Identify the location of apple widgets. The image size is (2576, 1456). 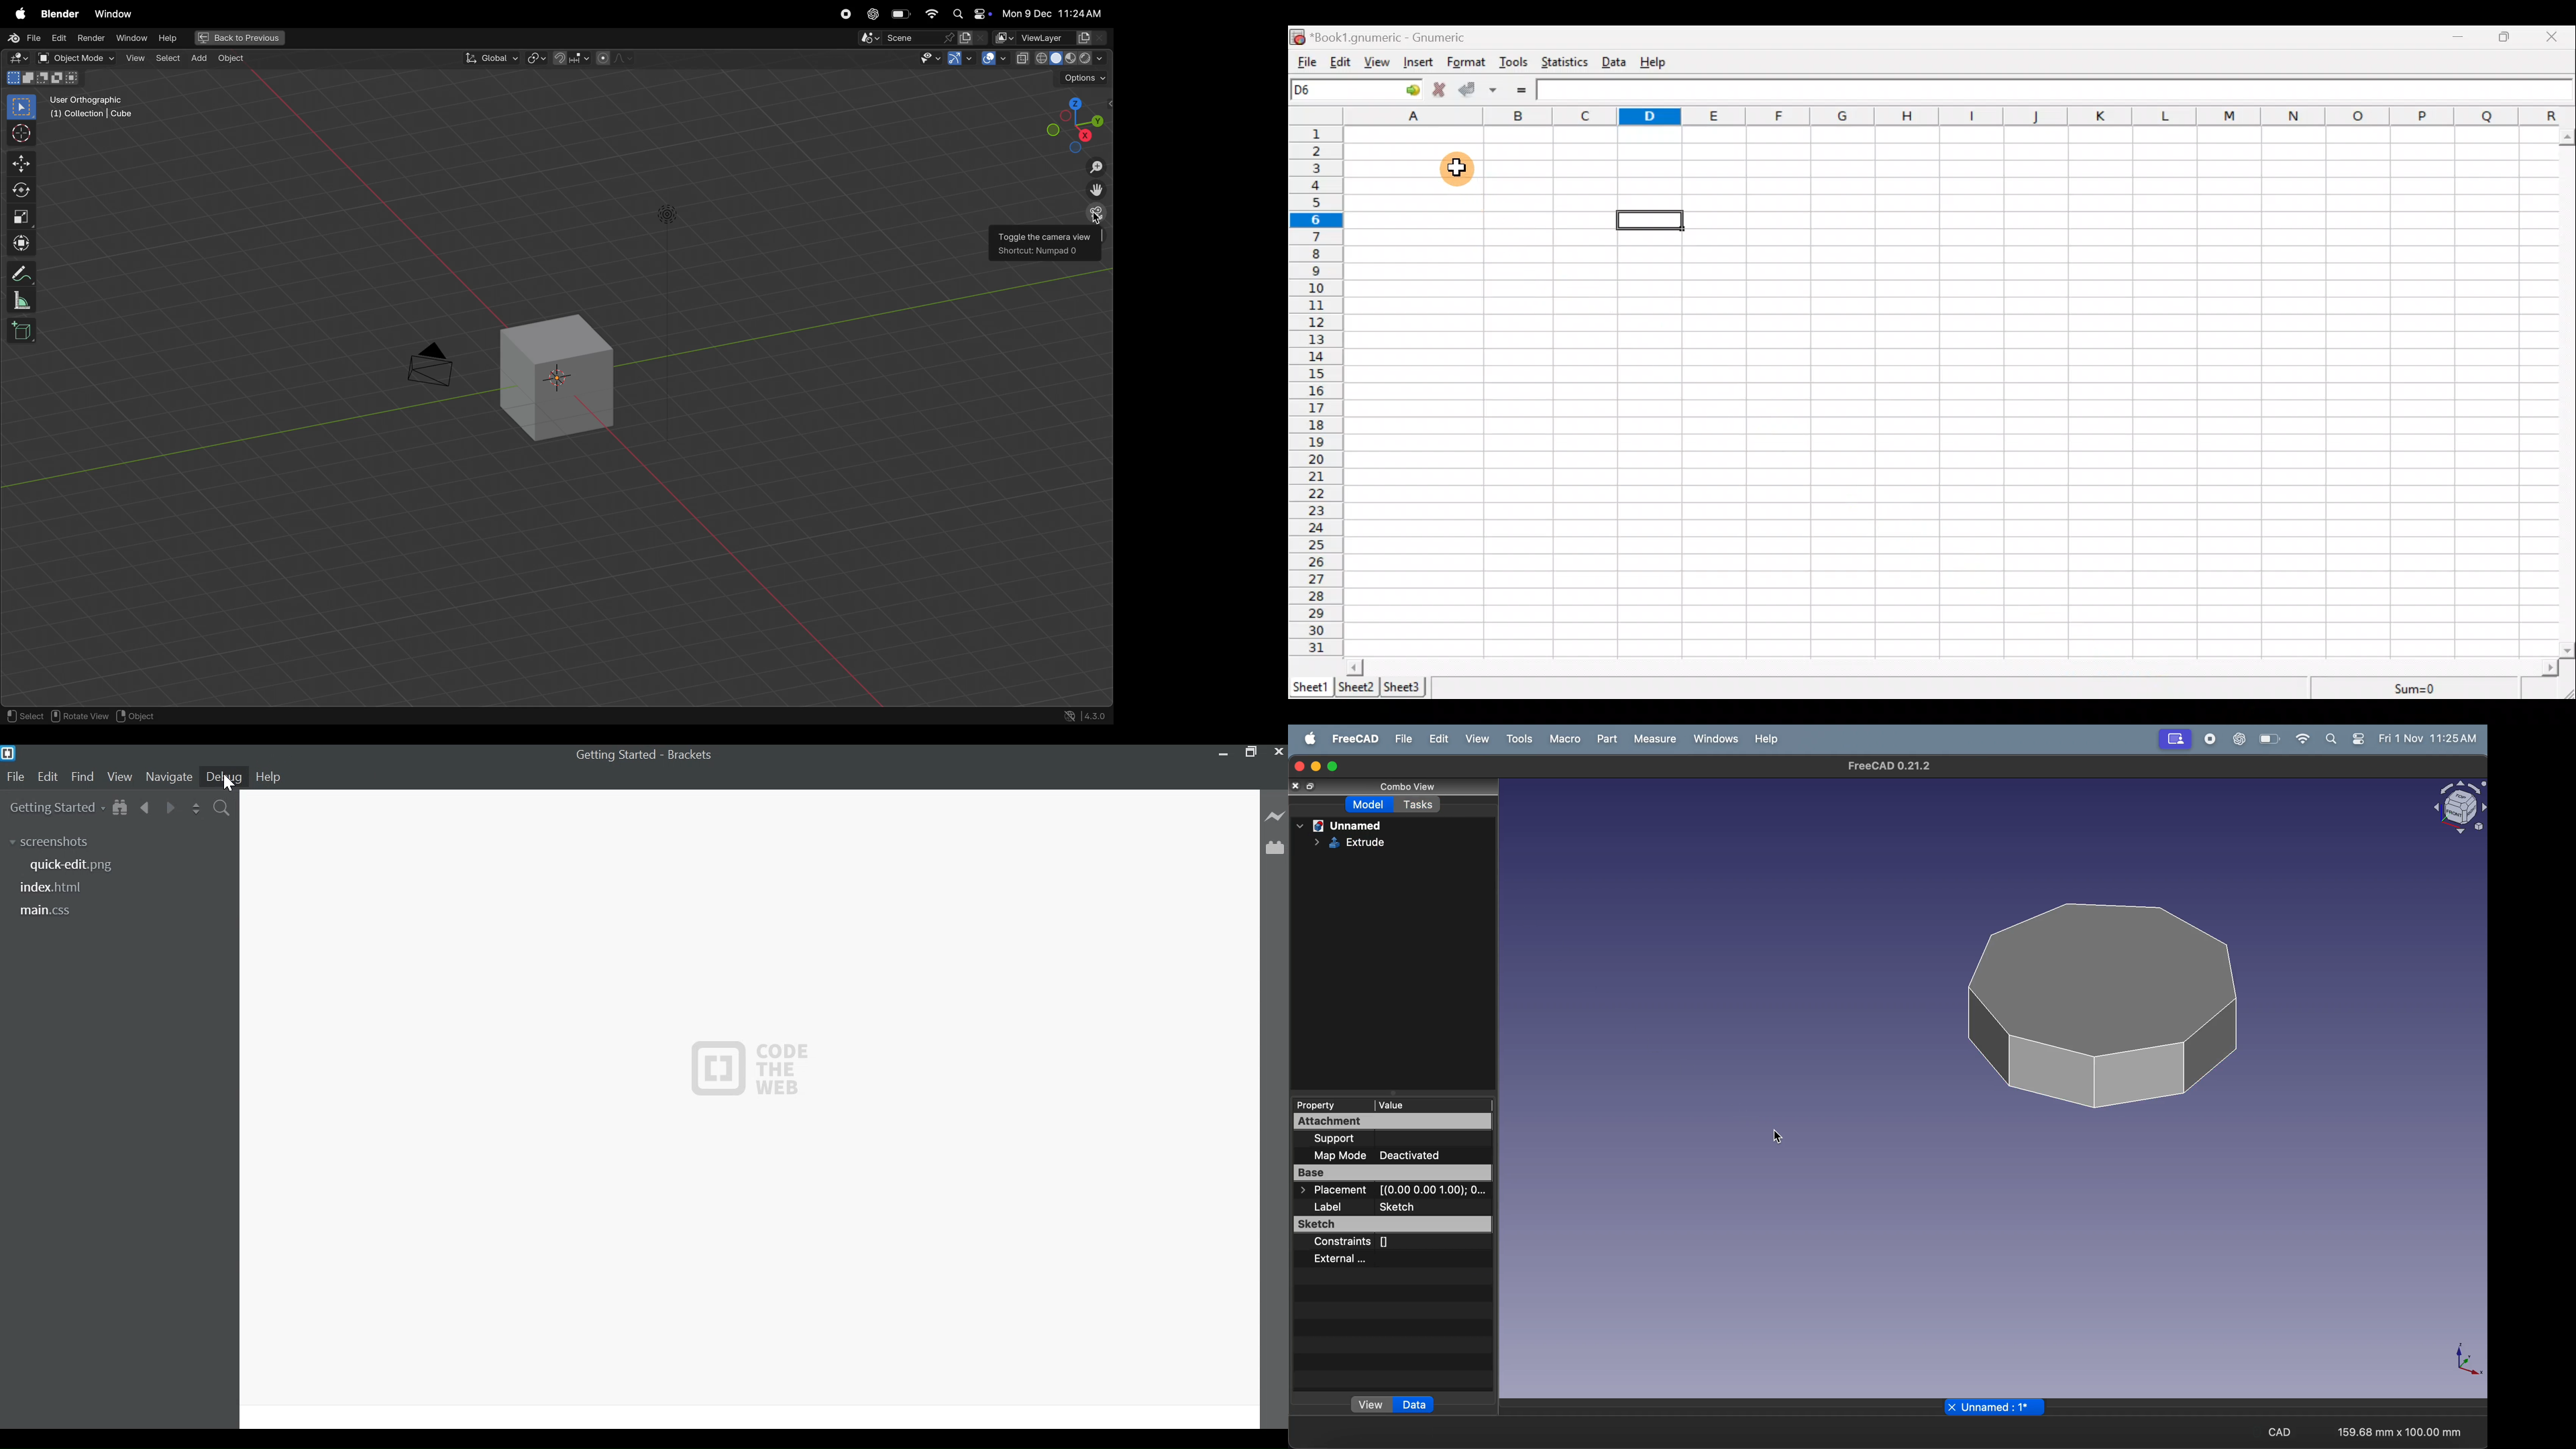
(2358, 738).